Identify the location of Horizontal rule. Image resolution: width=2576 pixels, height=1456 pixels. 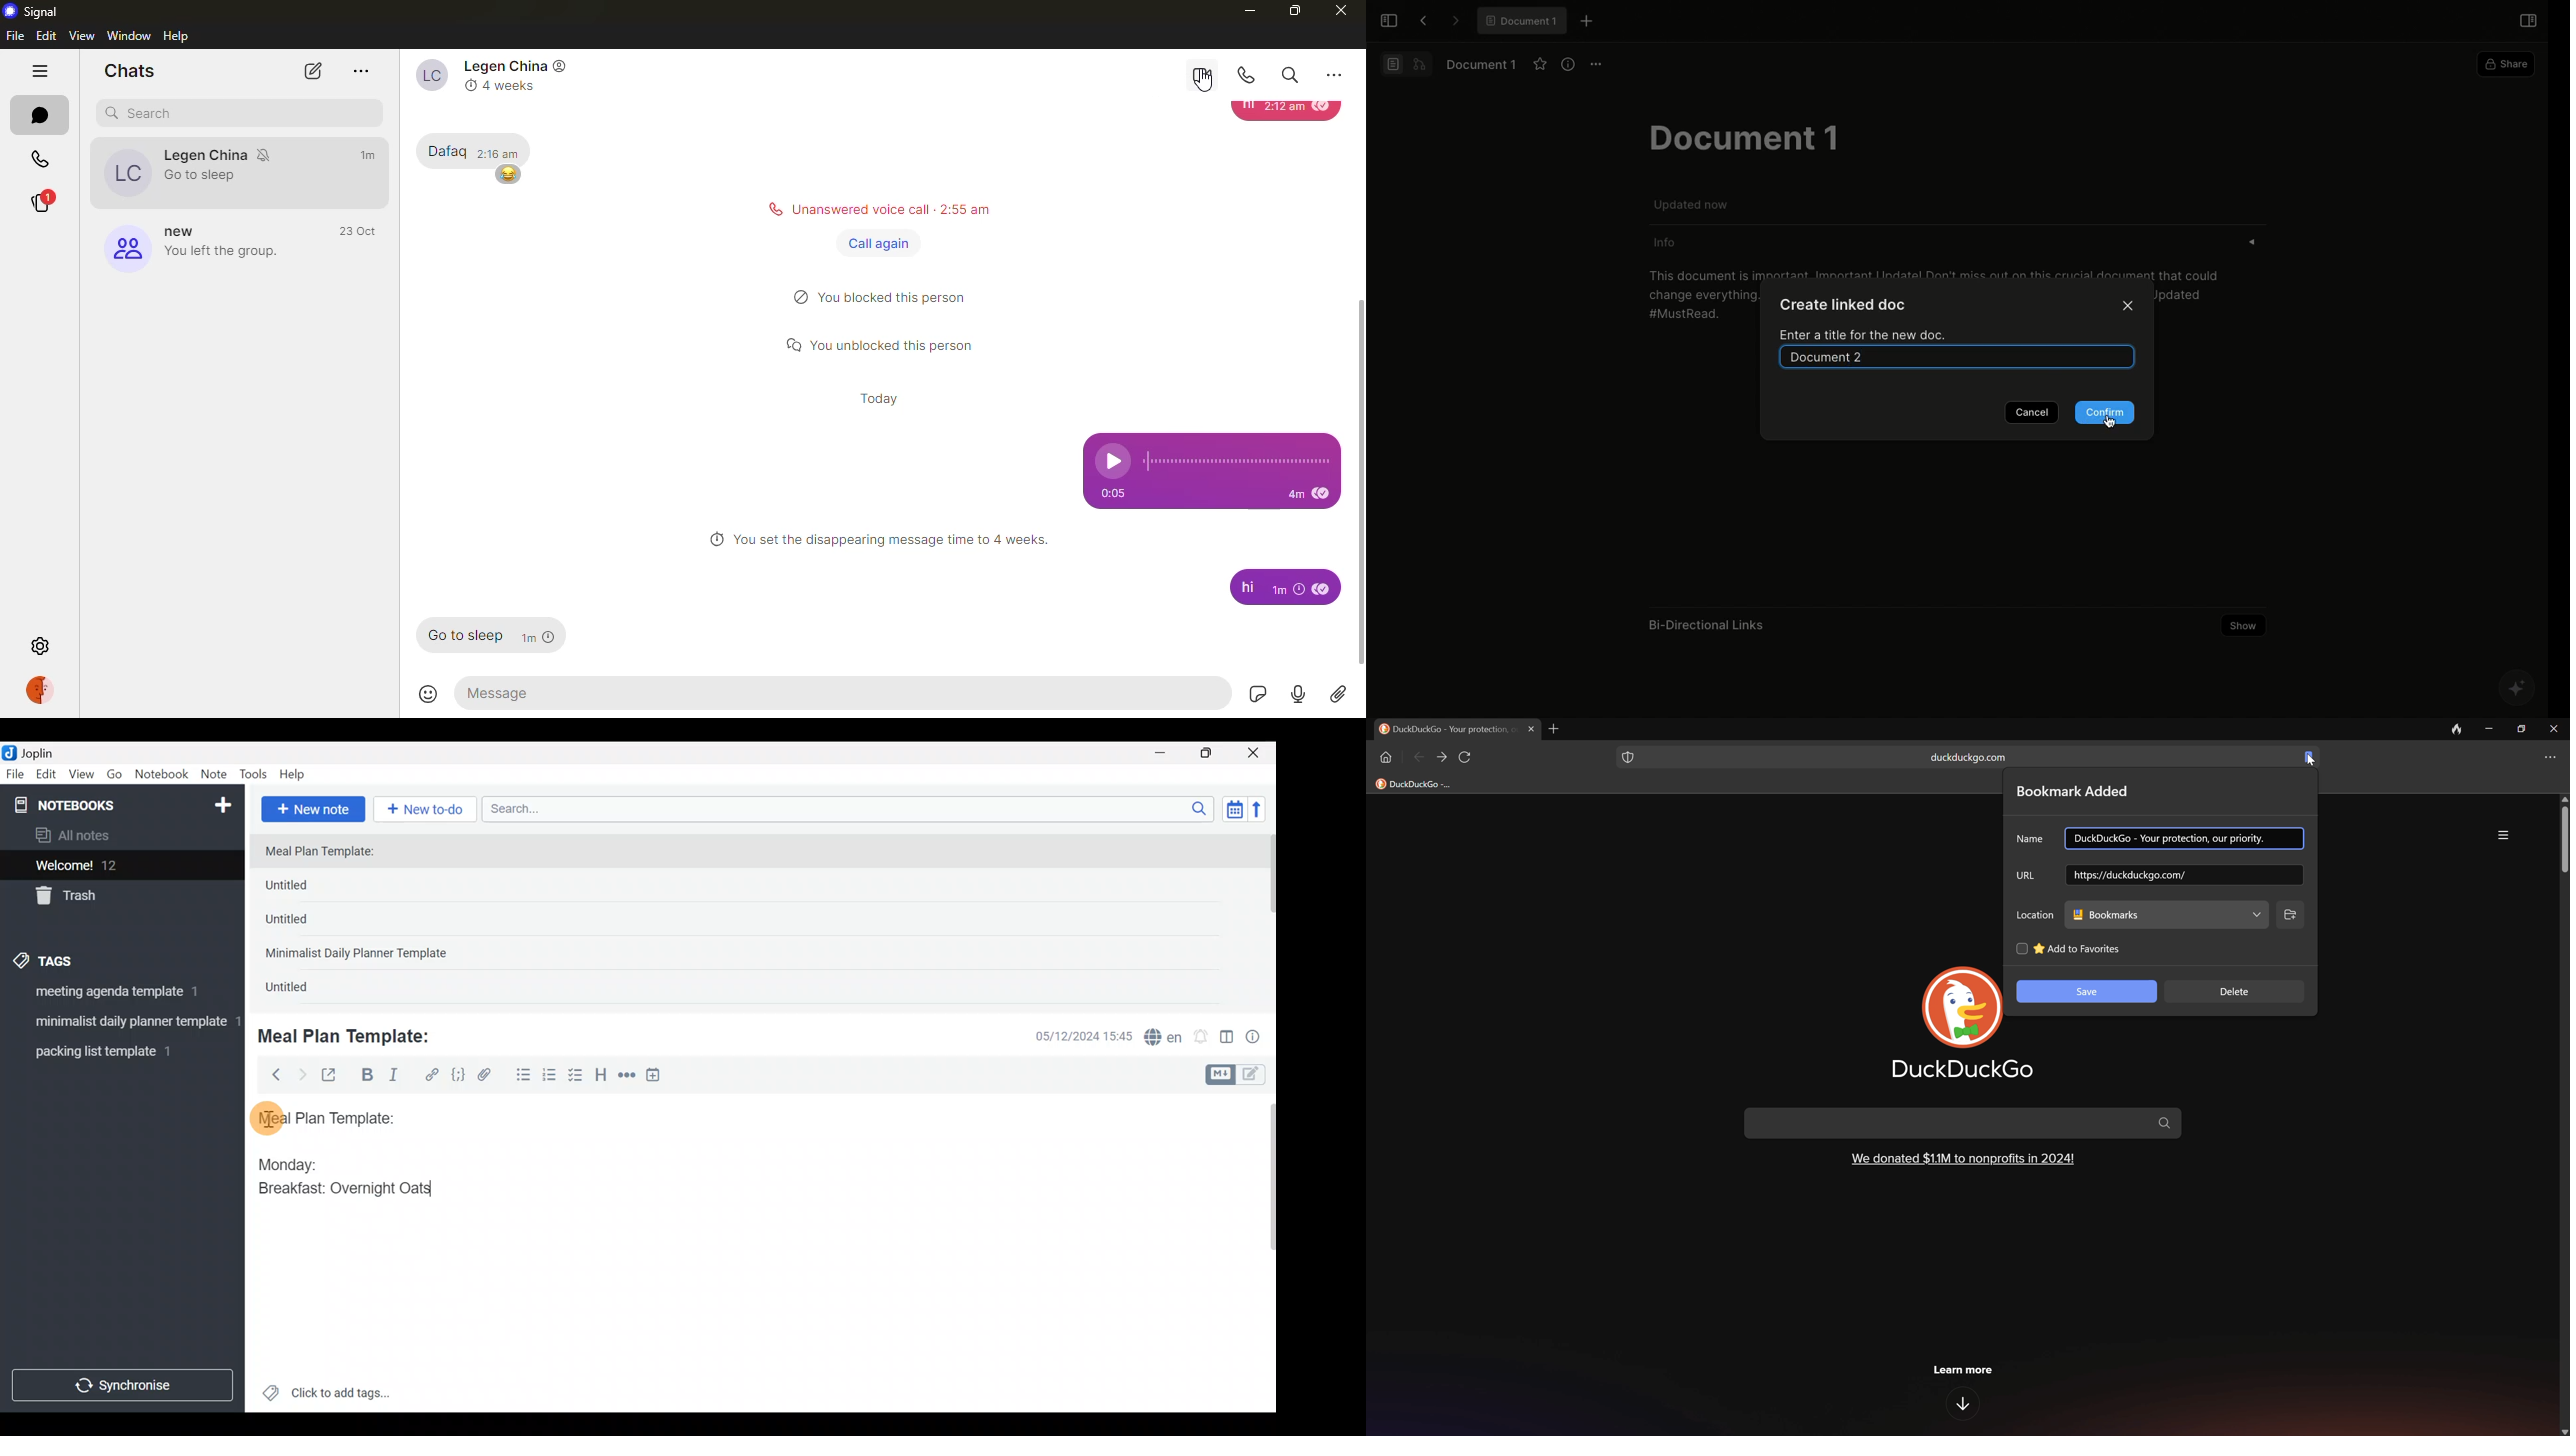
(627, 1076).